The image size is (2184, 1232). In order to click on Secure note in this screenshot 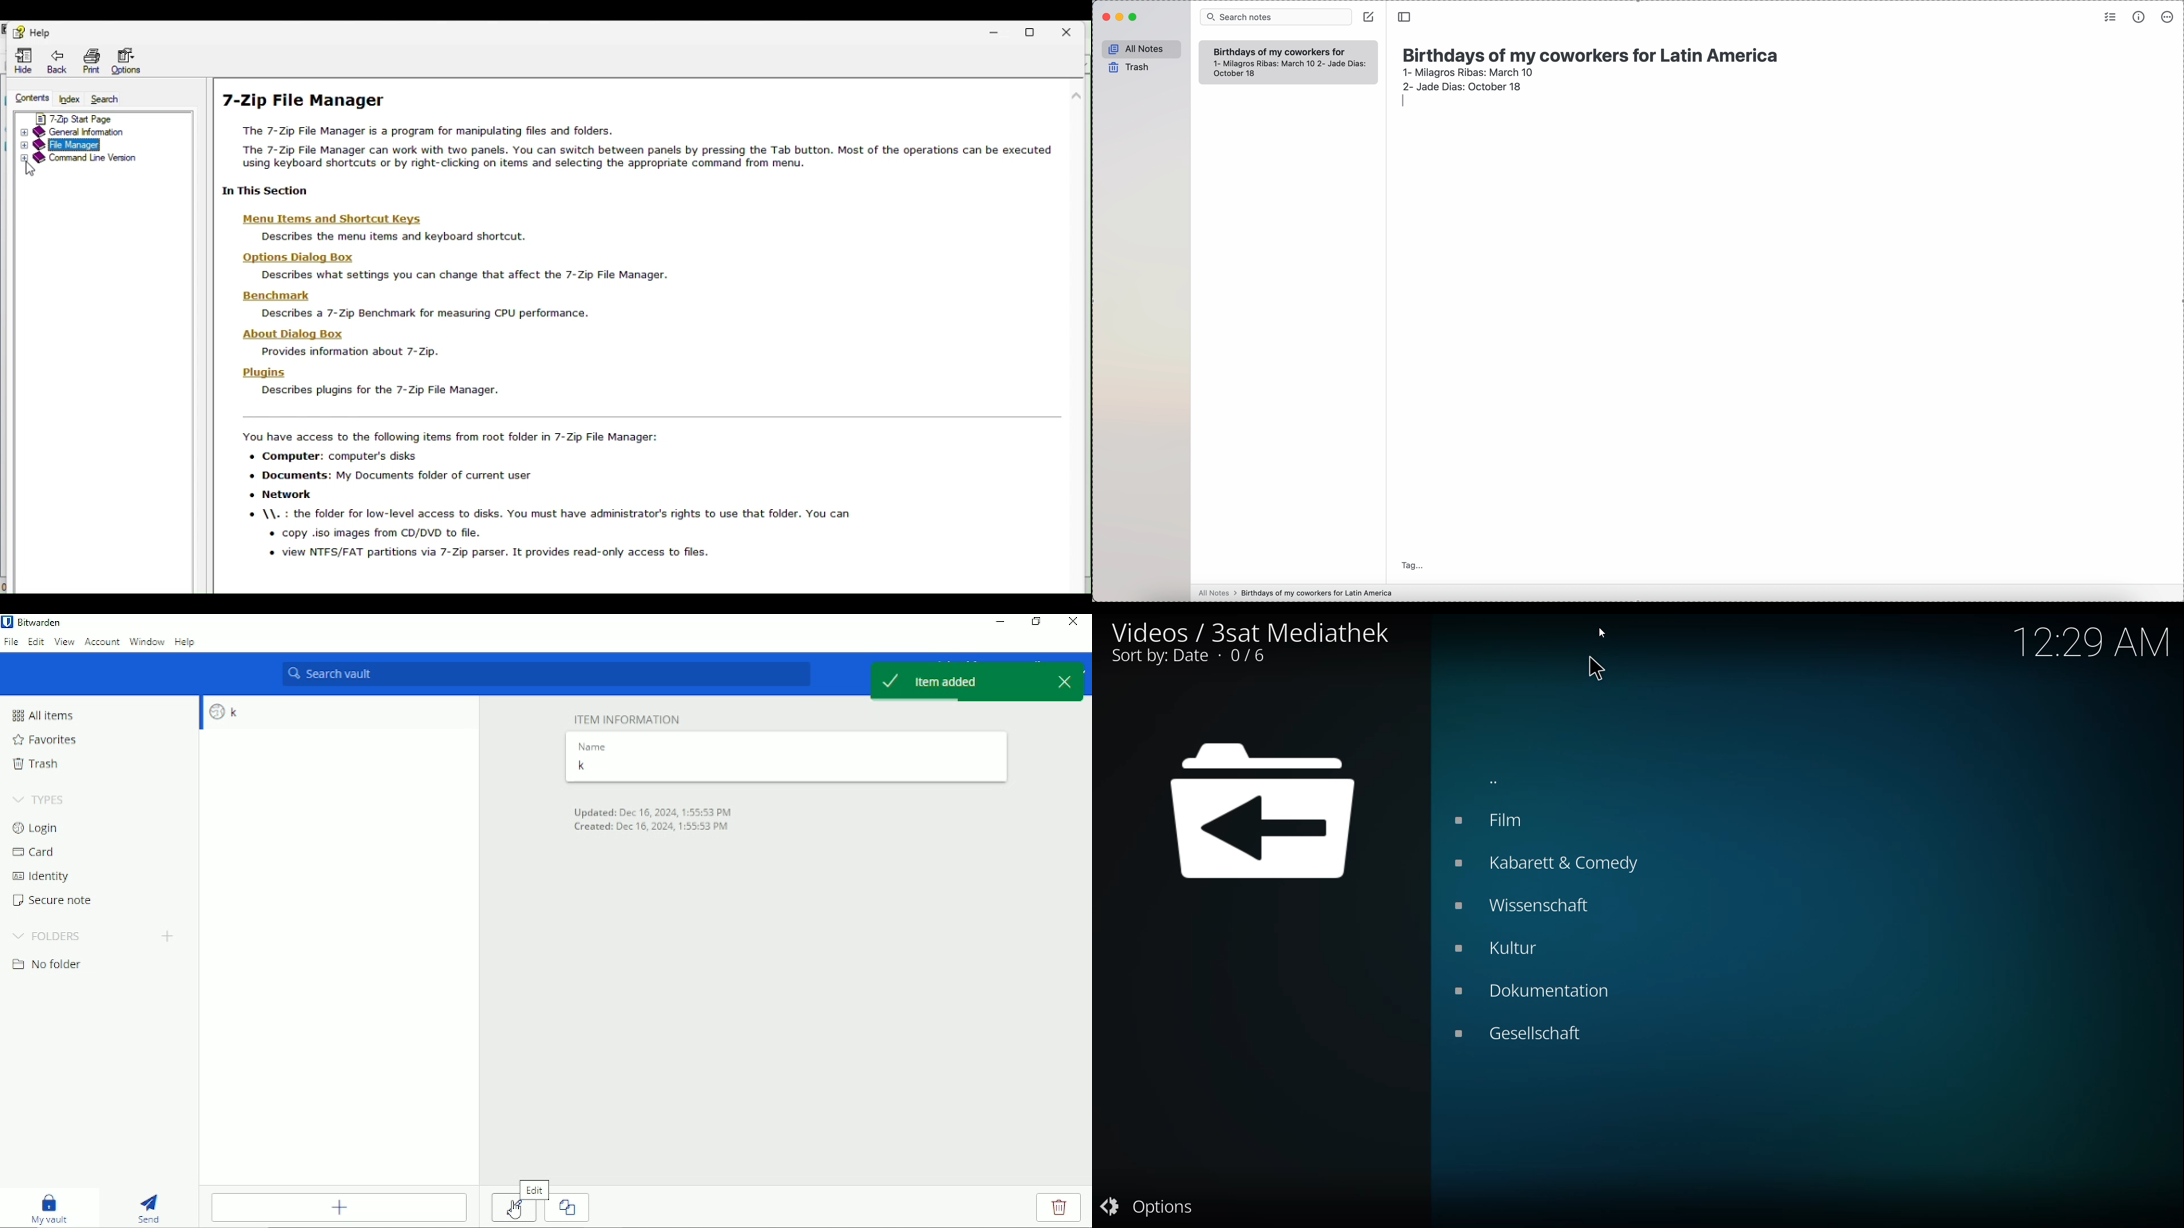, I will do `click(50, 900)`.